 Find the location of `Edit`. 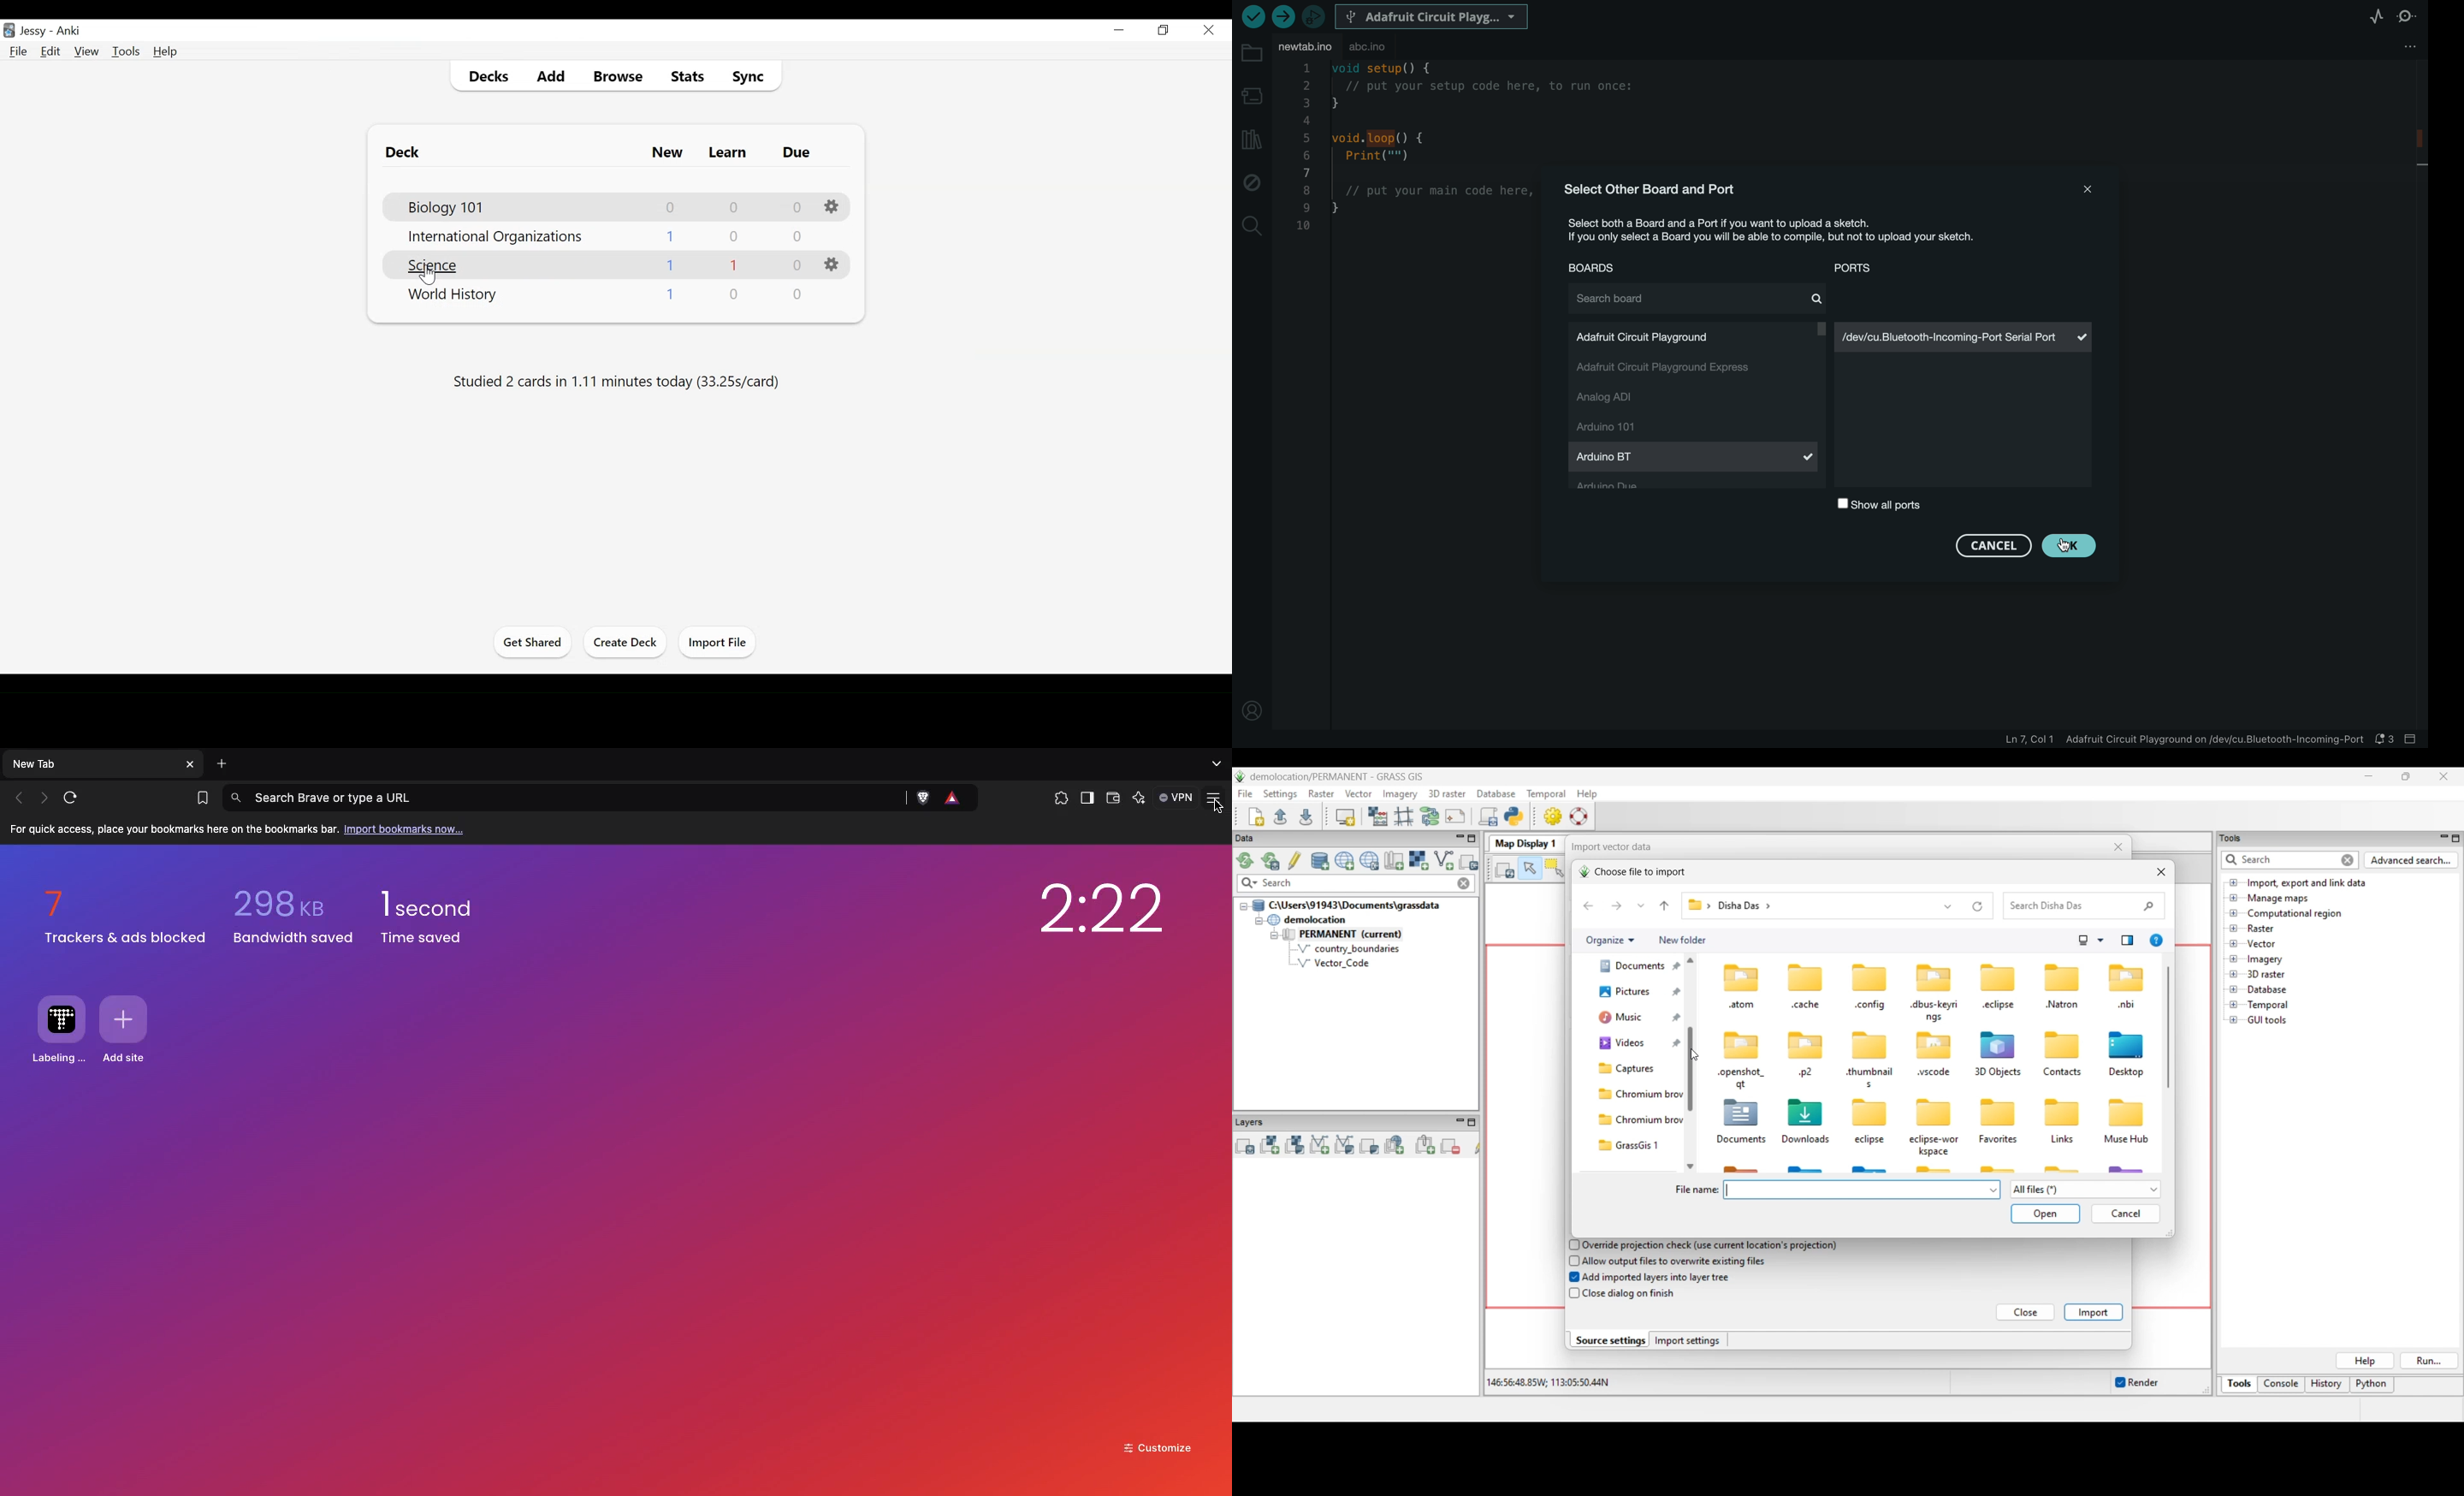

Edit is located at coordinates (51, 51).